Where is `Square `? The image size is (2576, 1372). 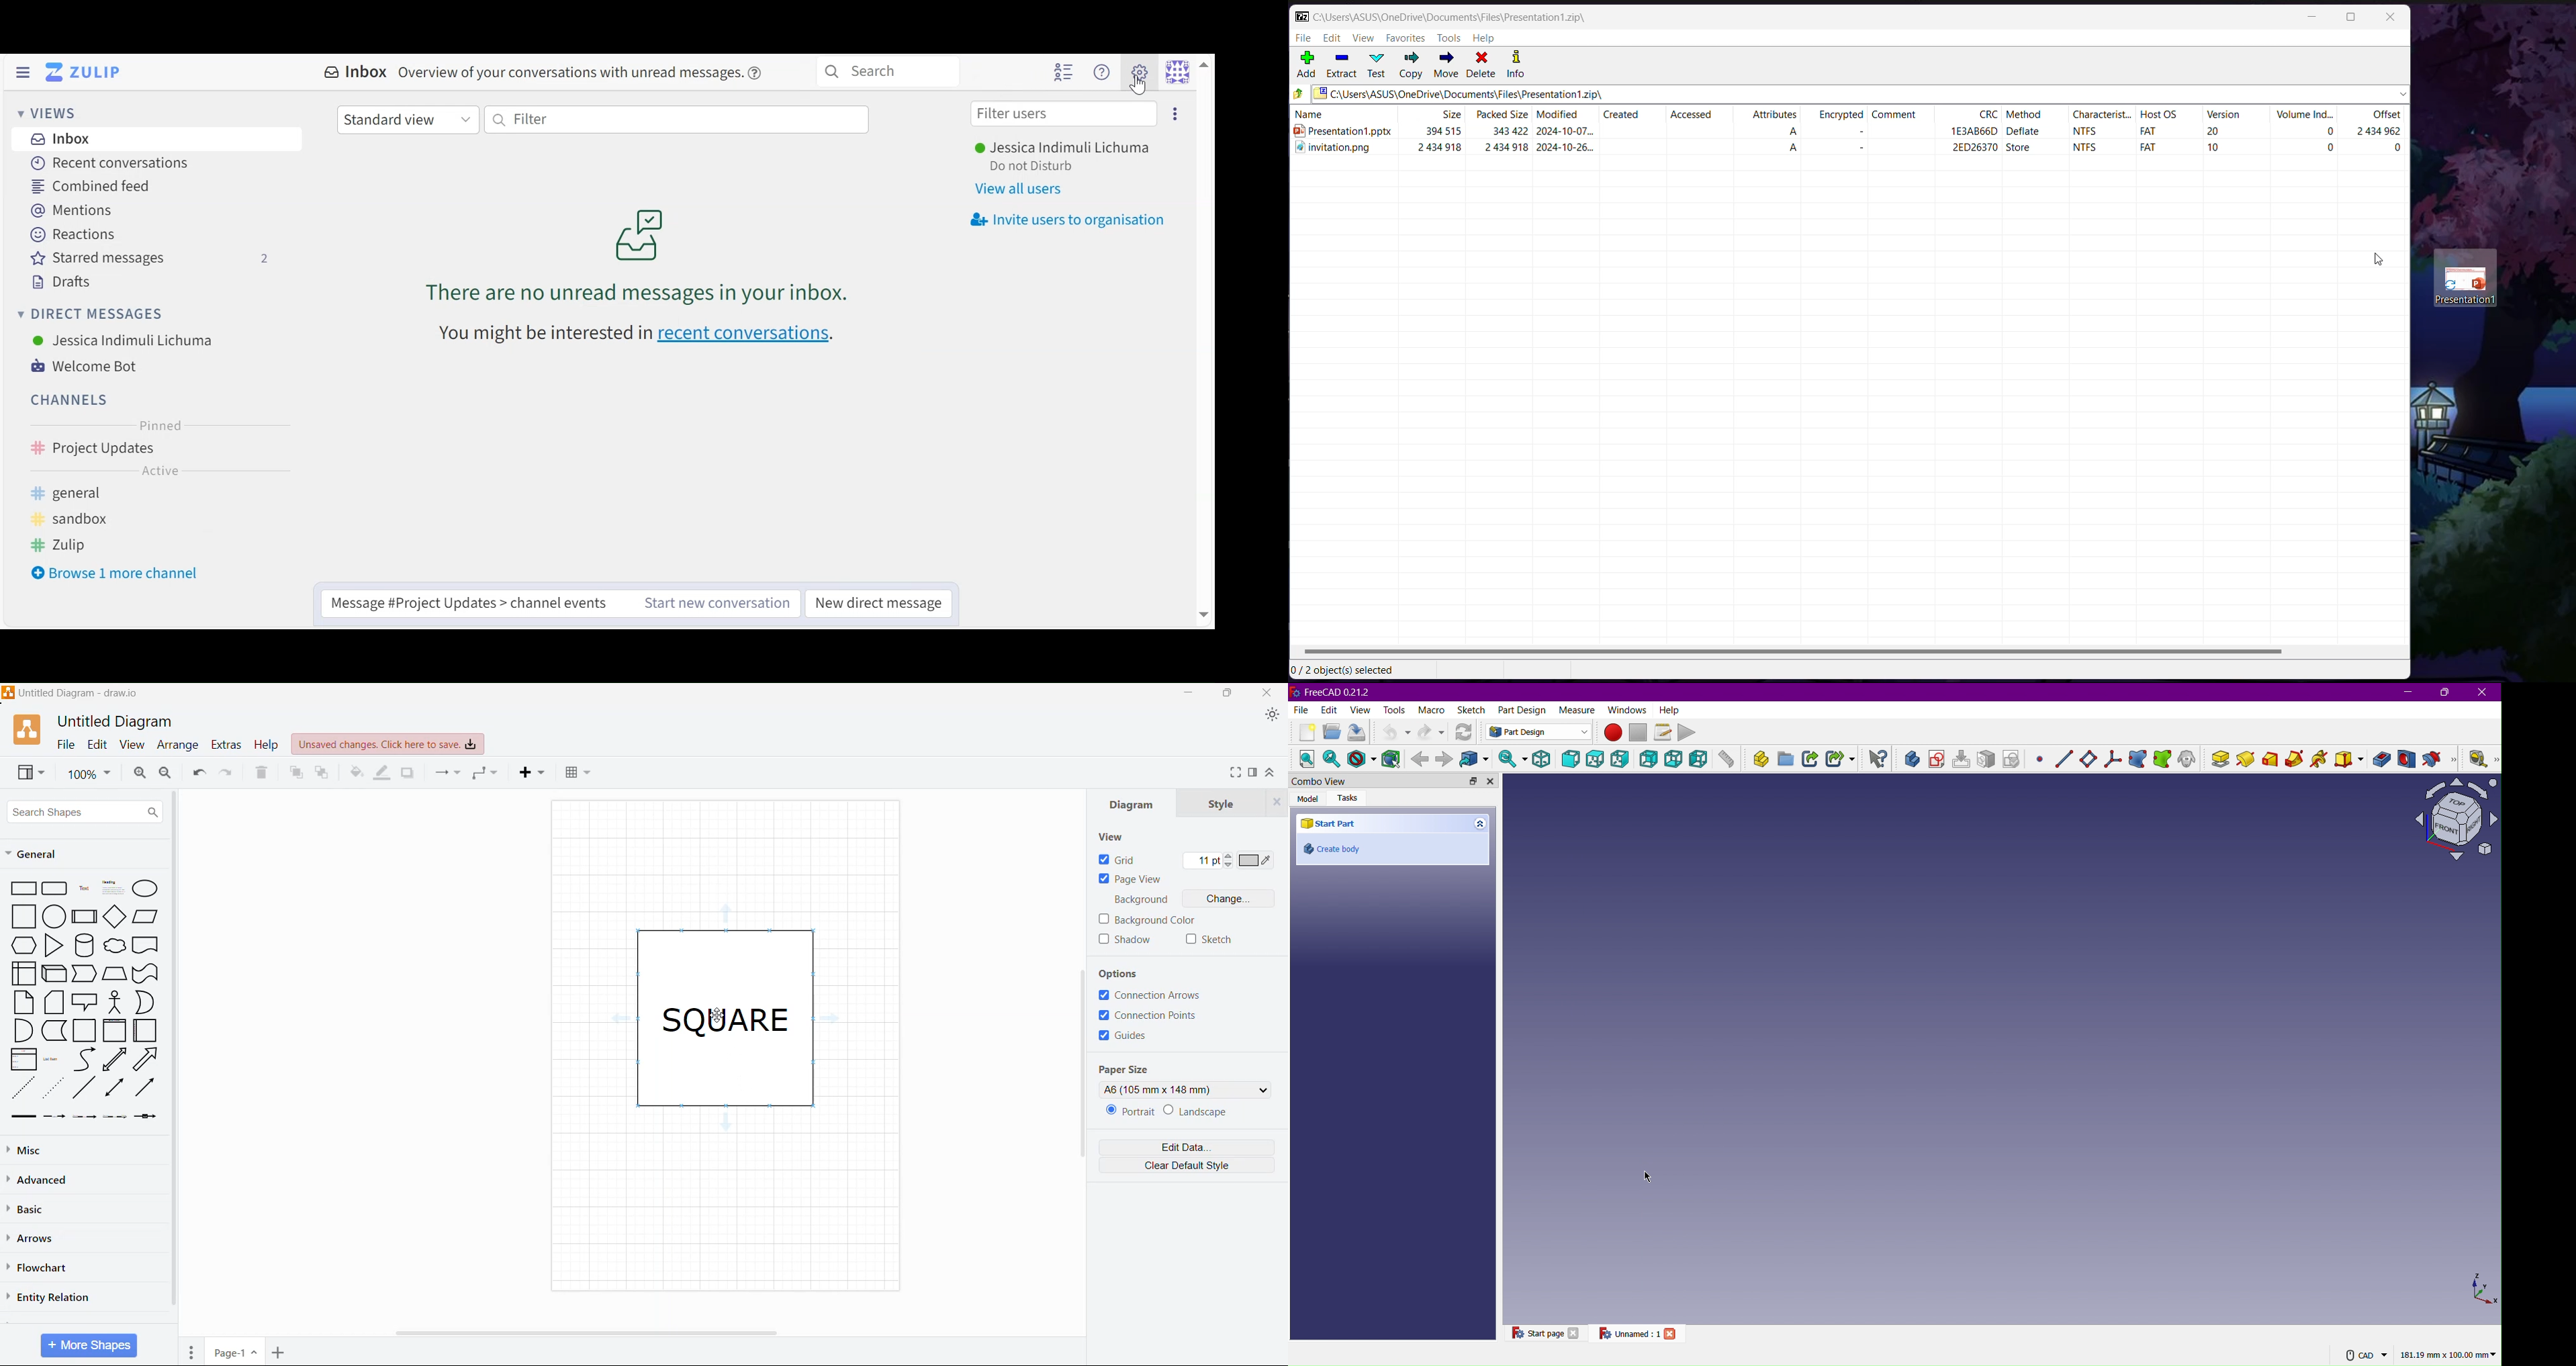 Square  is located at coordinates (83, 1031).